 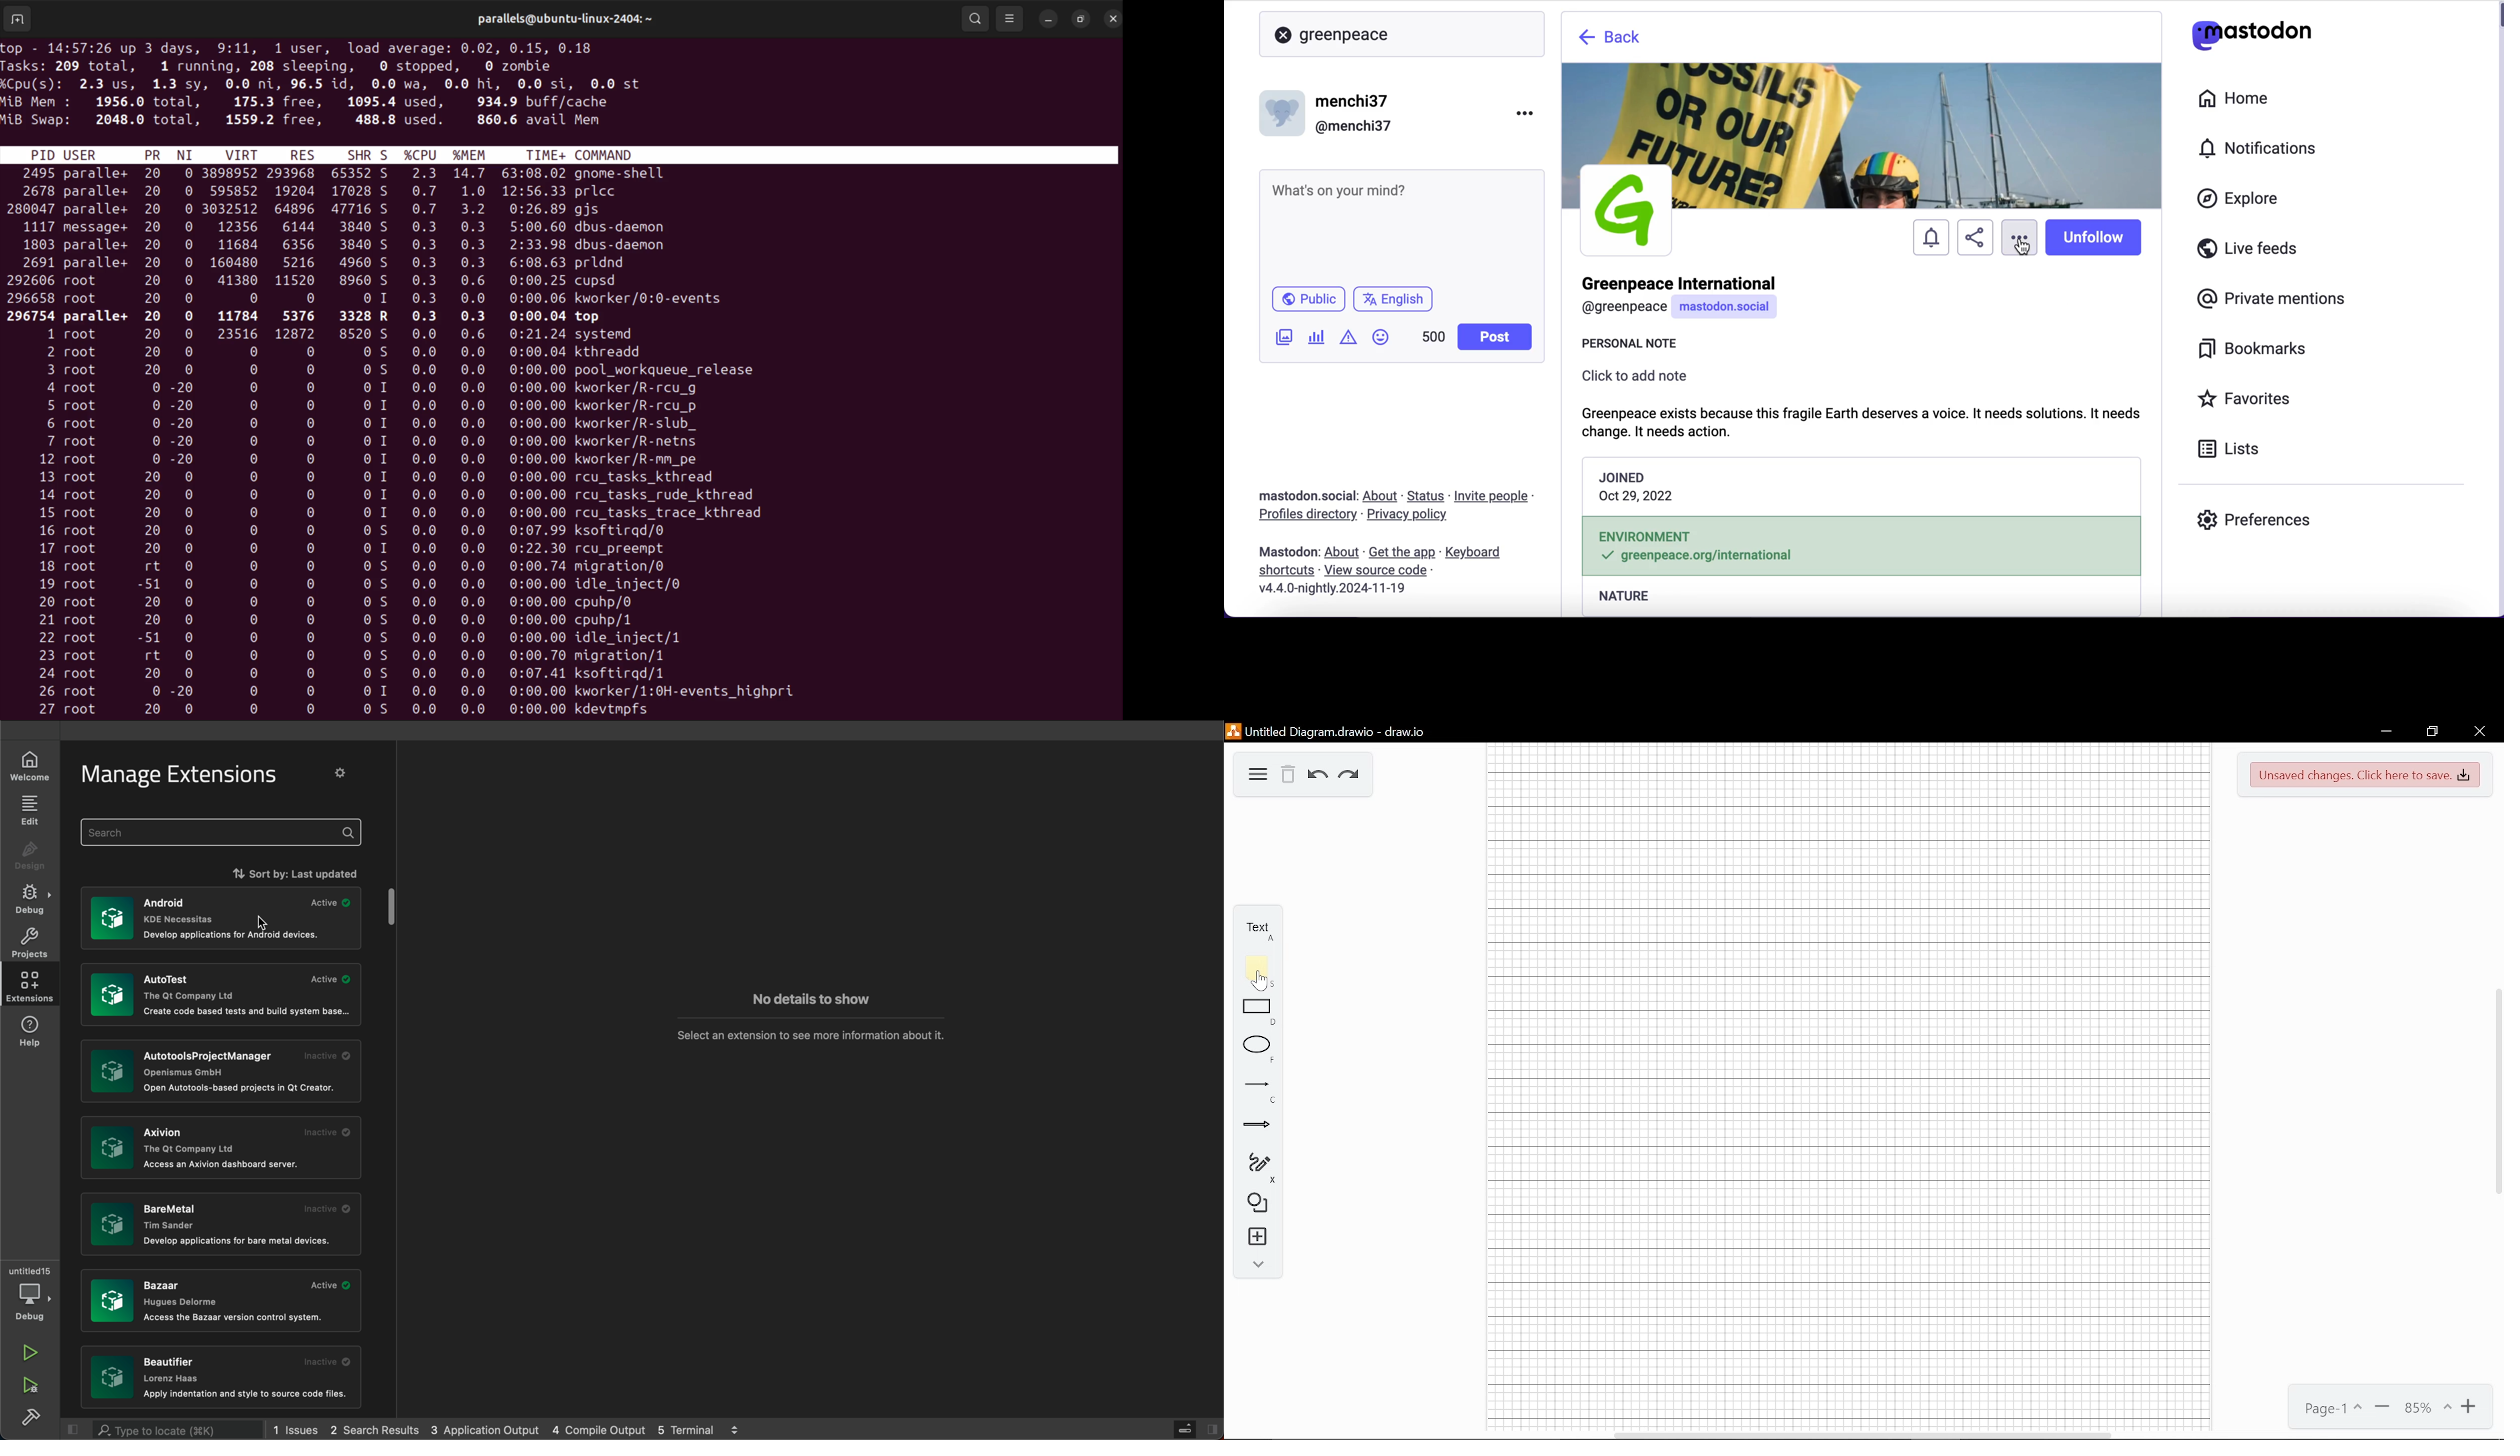 What do you see at coordinates (1257, 773) in the screenshot?
I see `Diagram` at bounding box center [1257, 773].